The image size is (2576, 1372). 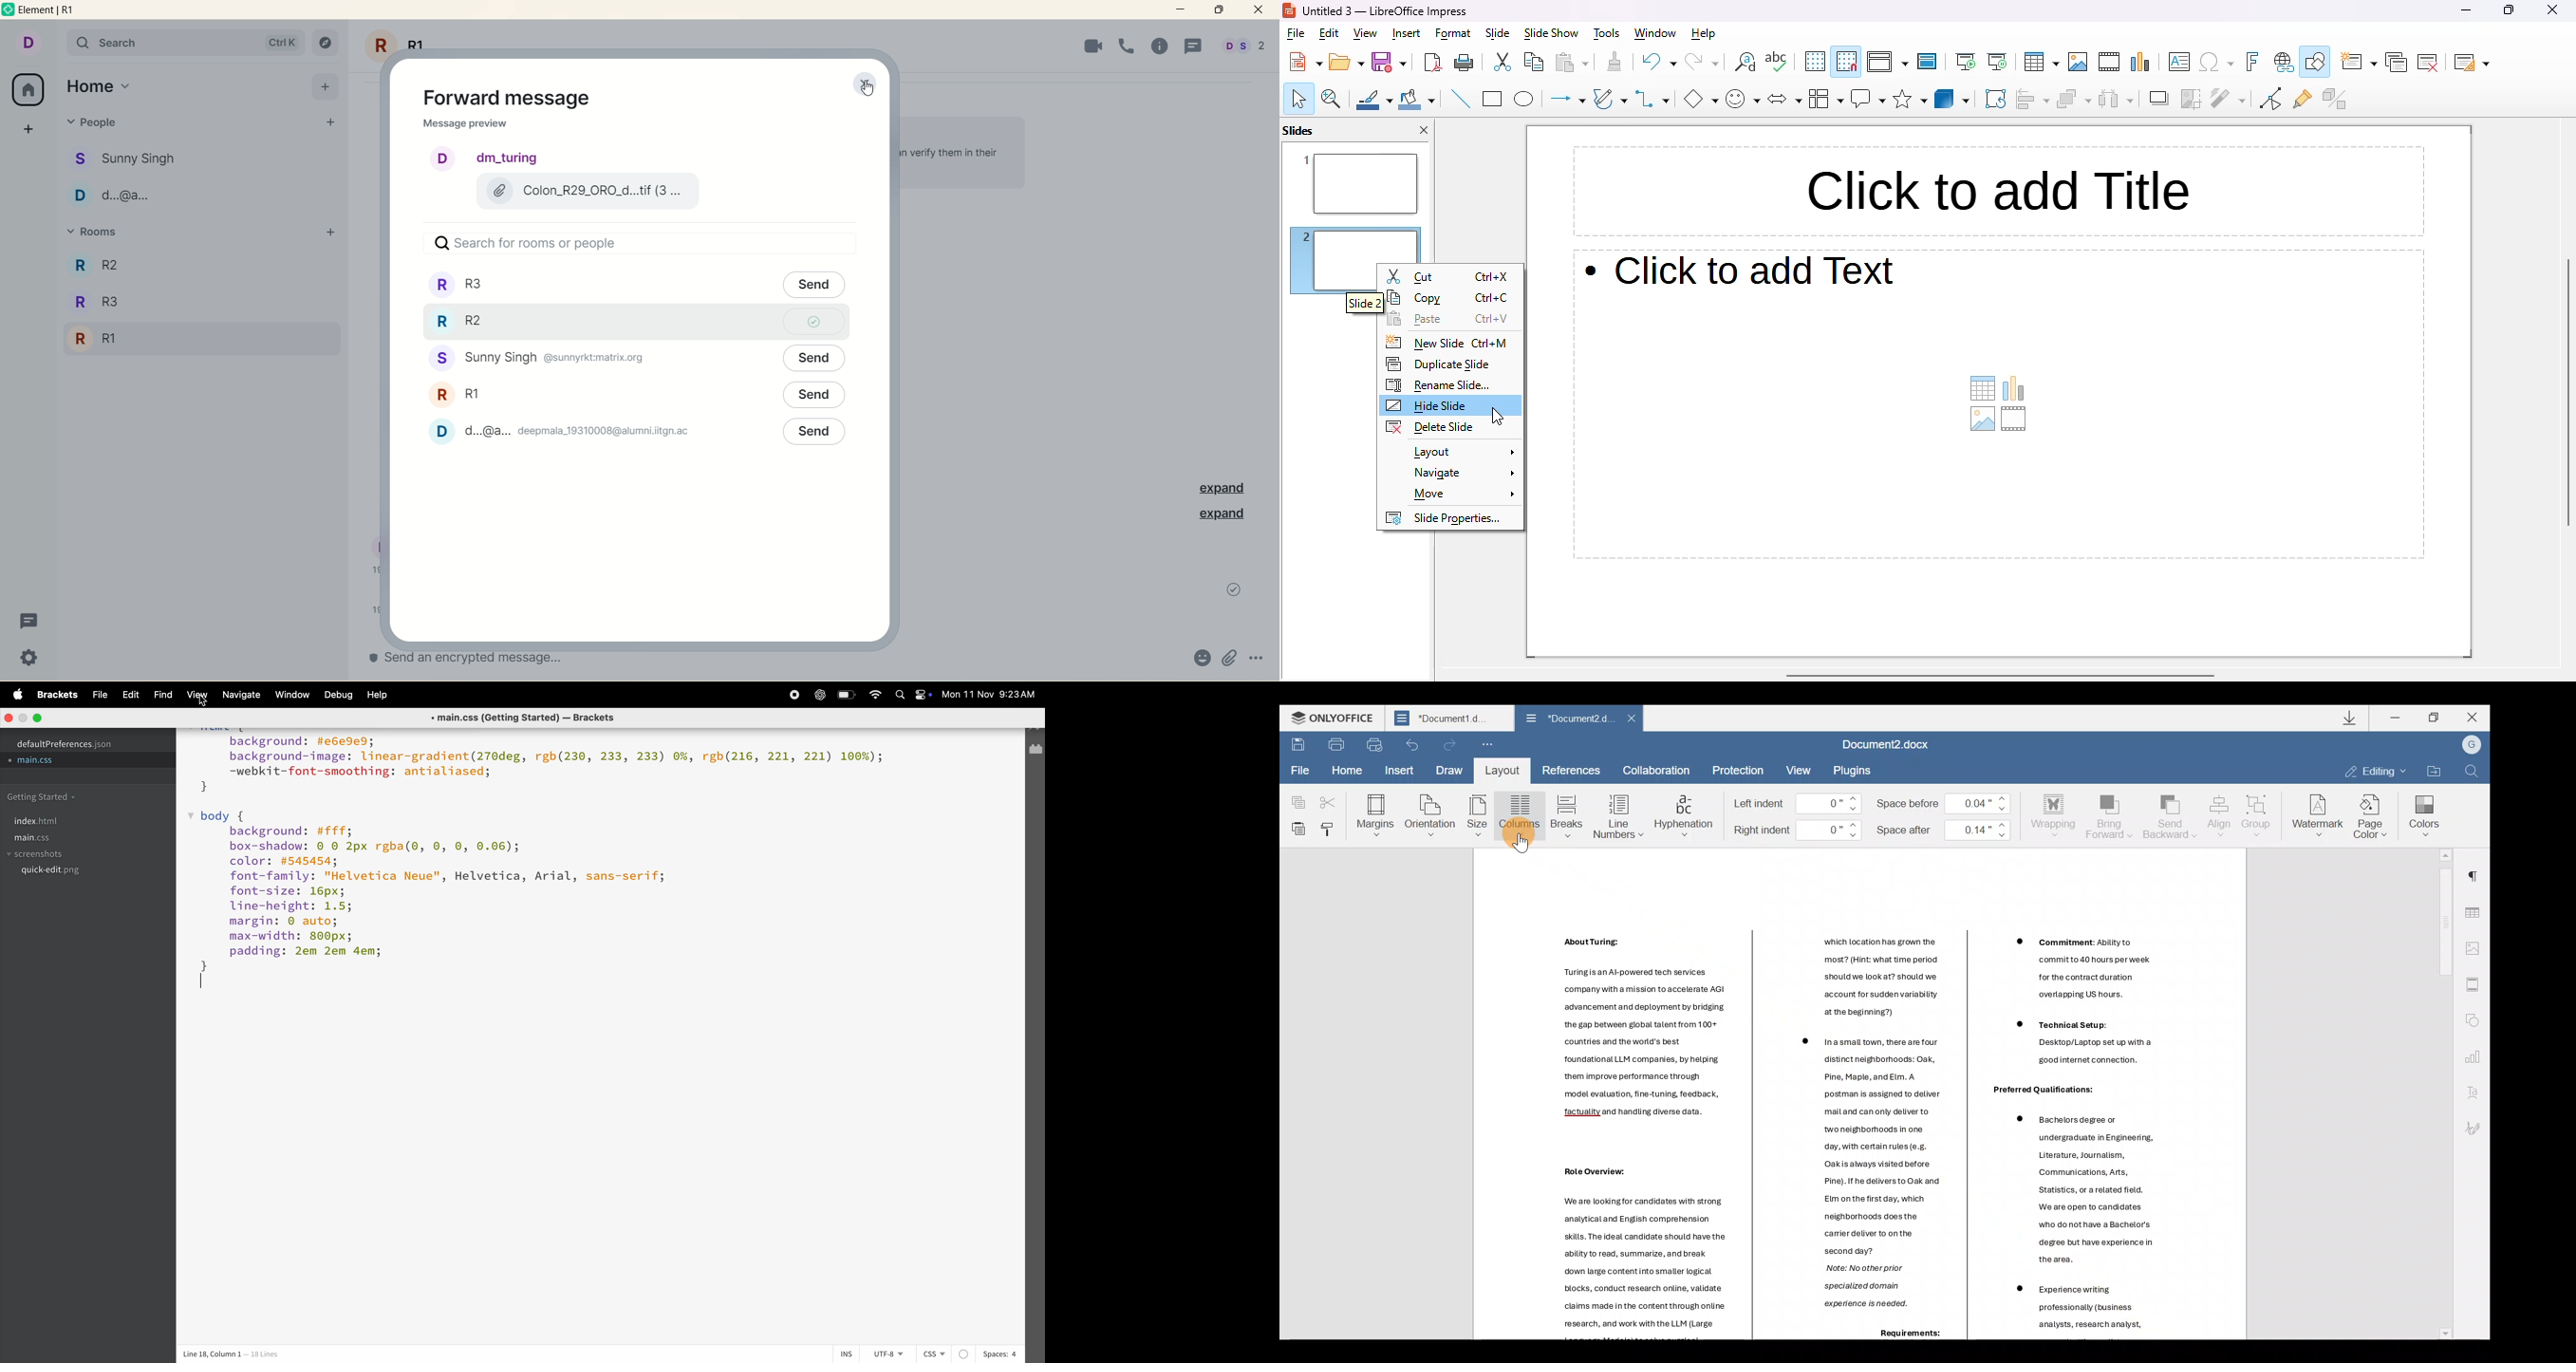 I want to click on Hyphenation, so click(x=1685, y=813).